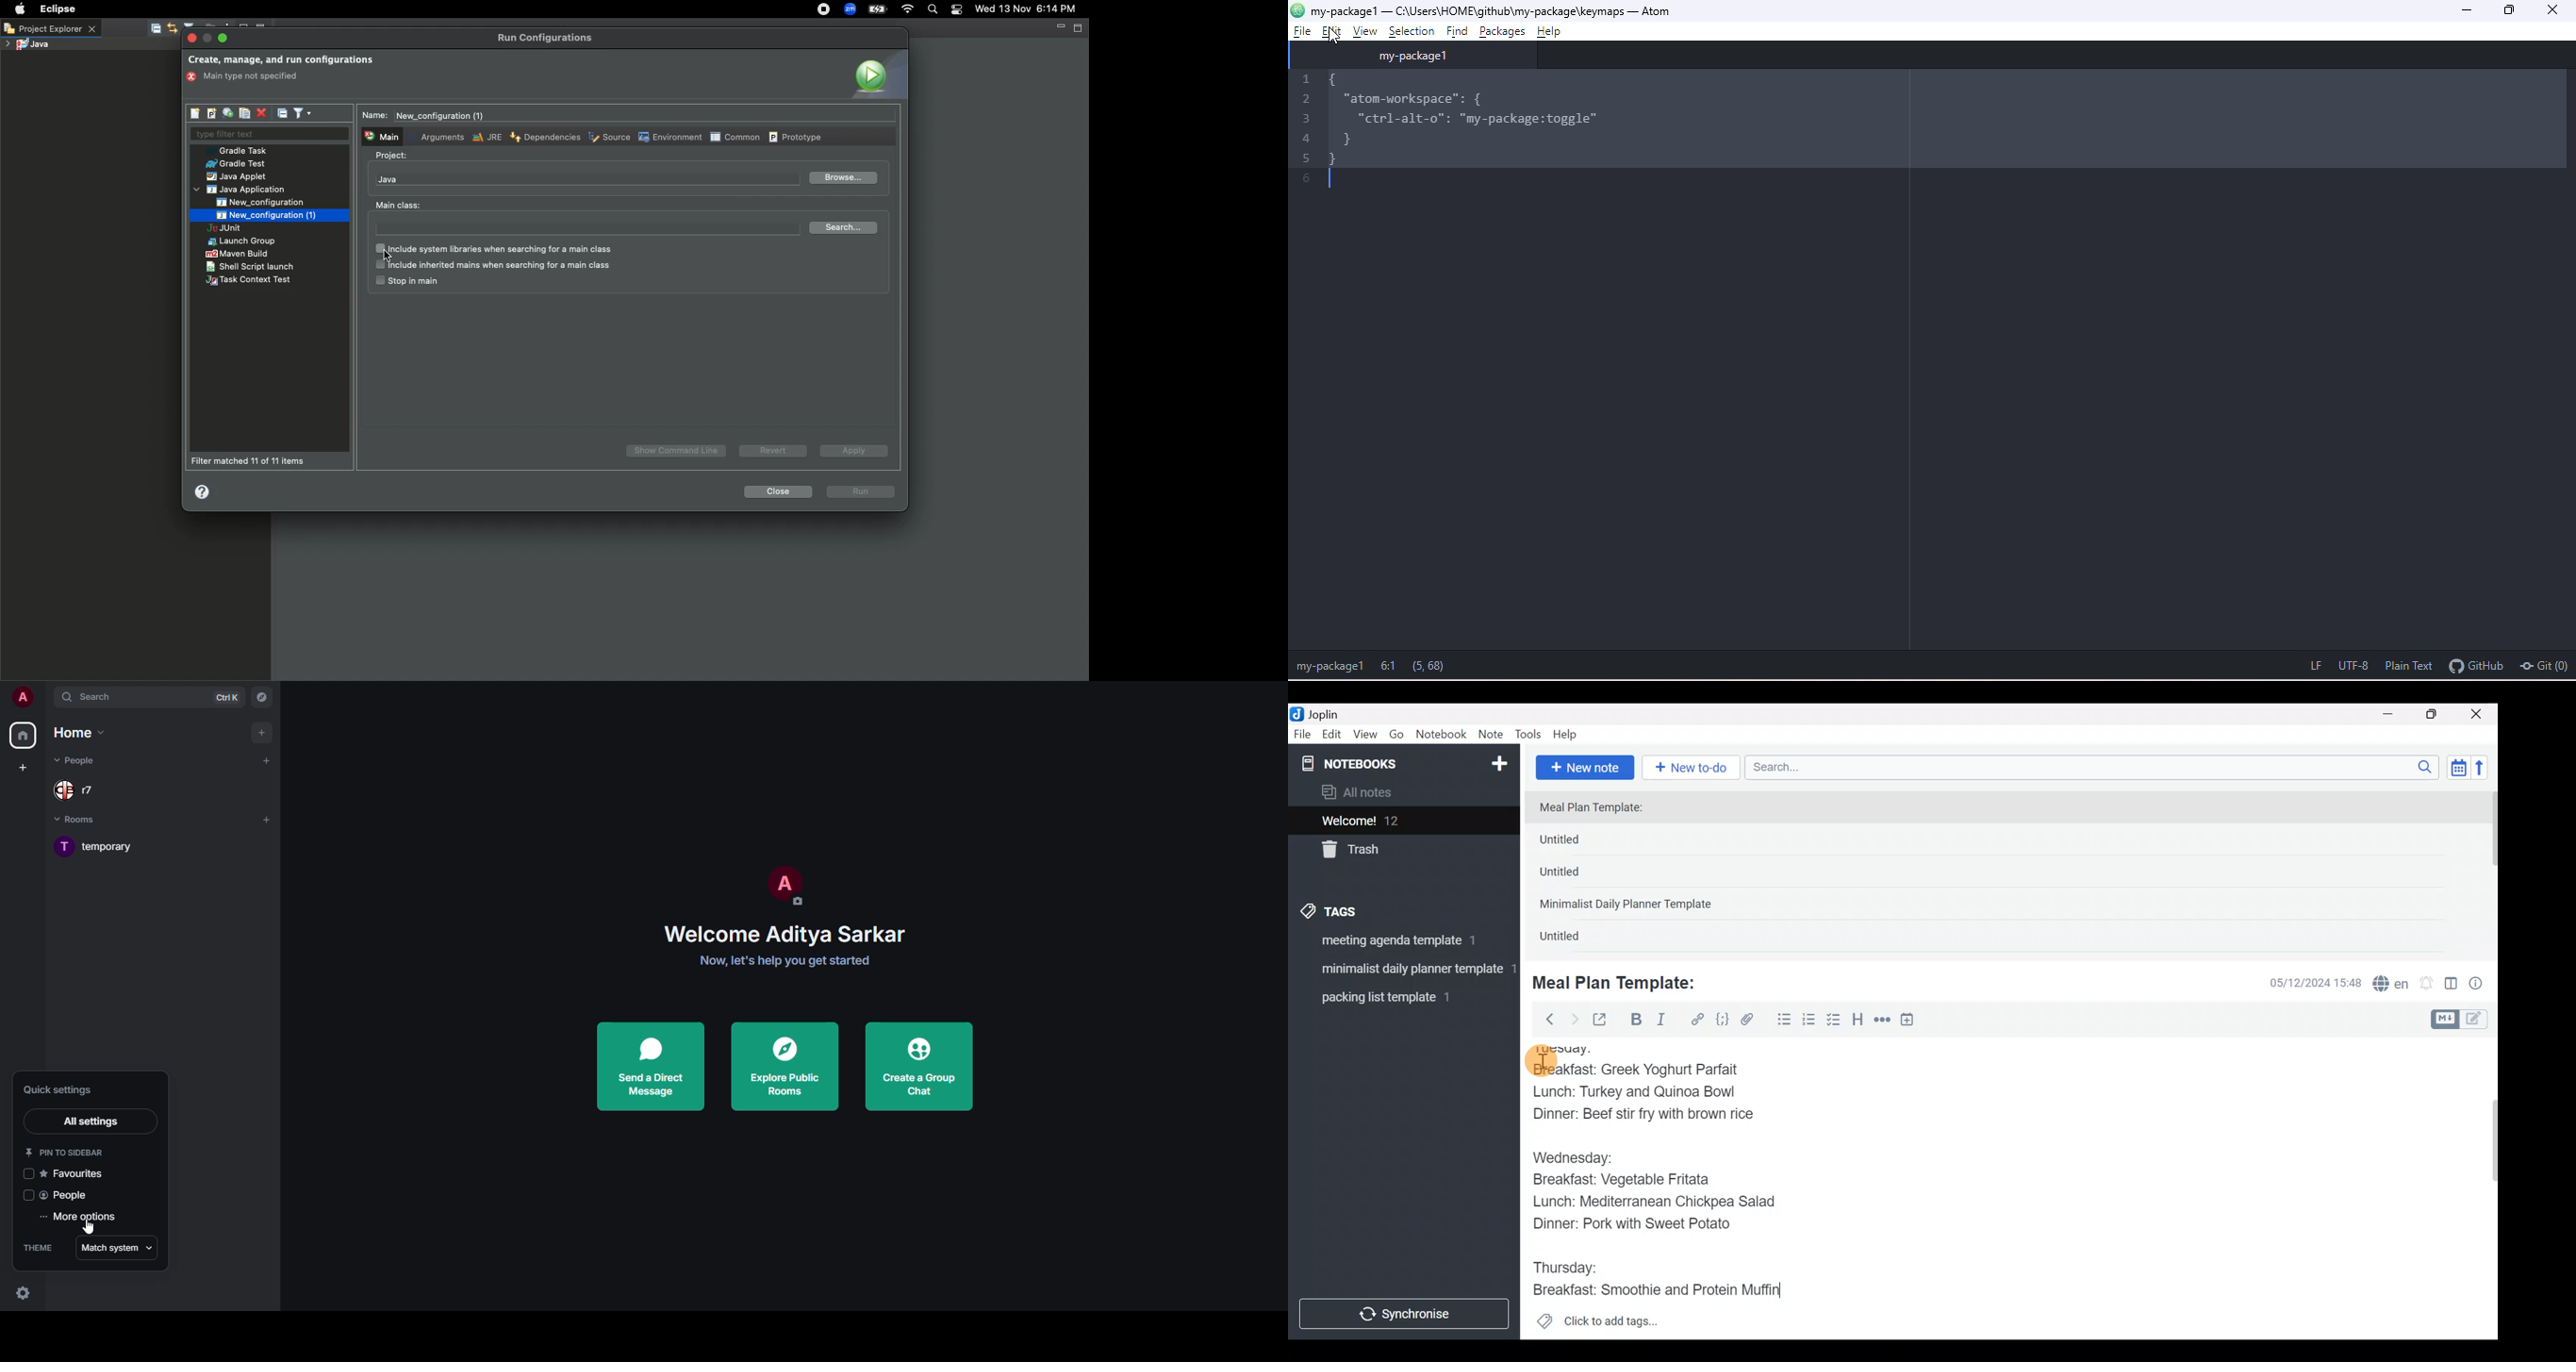 The height and width of the screenshot is (1372, 2576). I want to click on Spelling, so click(2392, 985).